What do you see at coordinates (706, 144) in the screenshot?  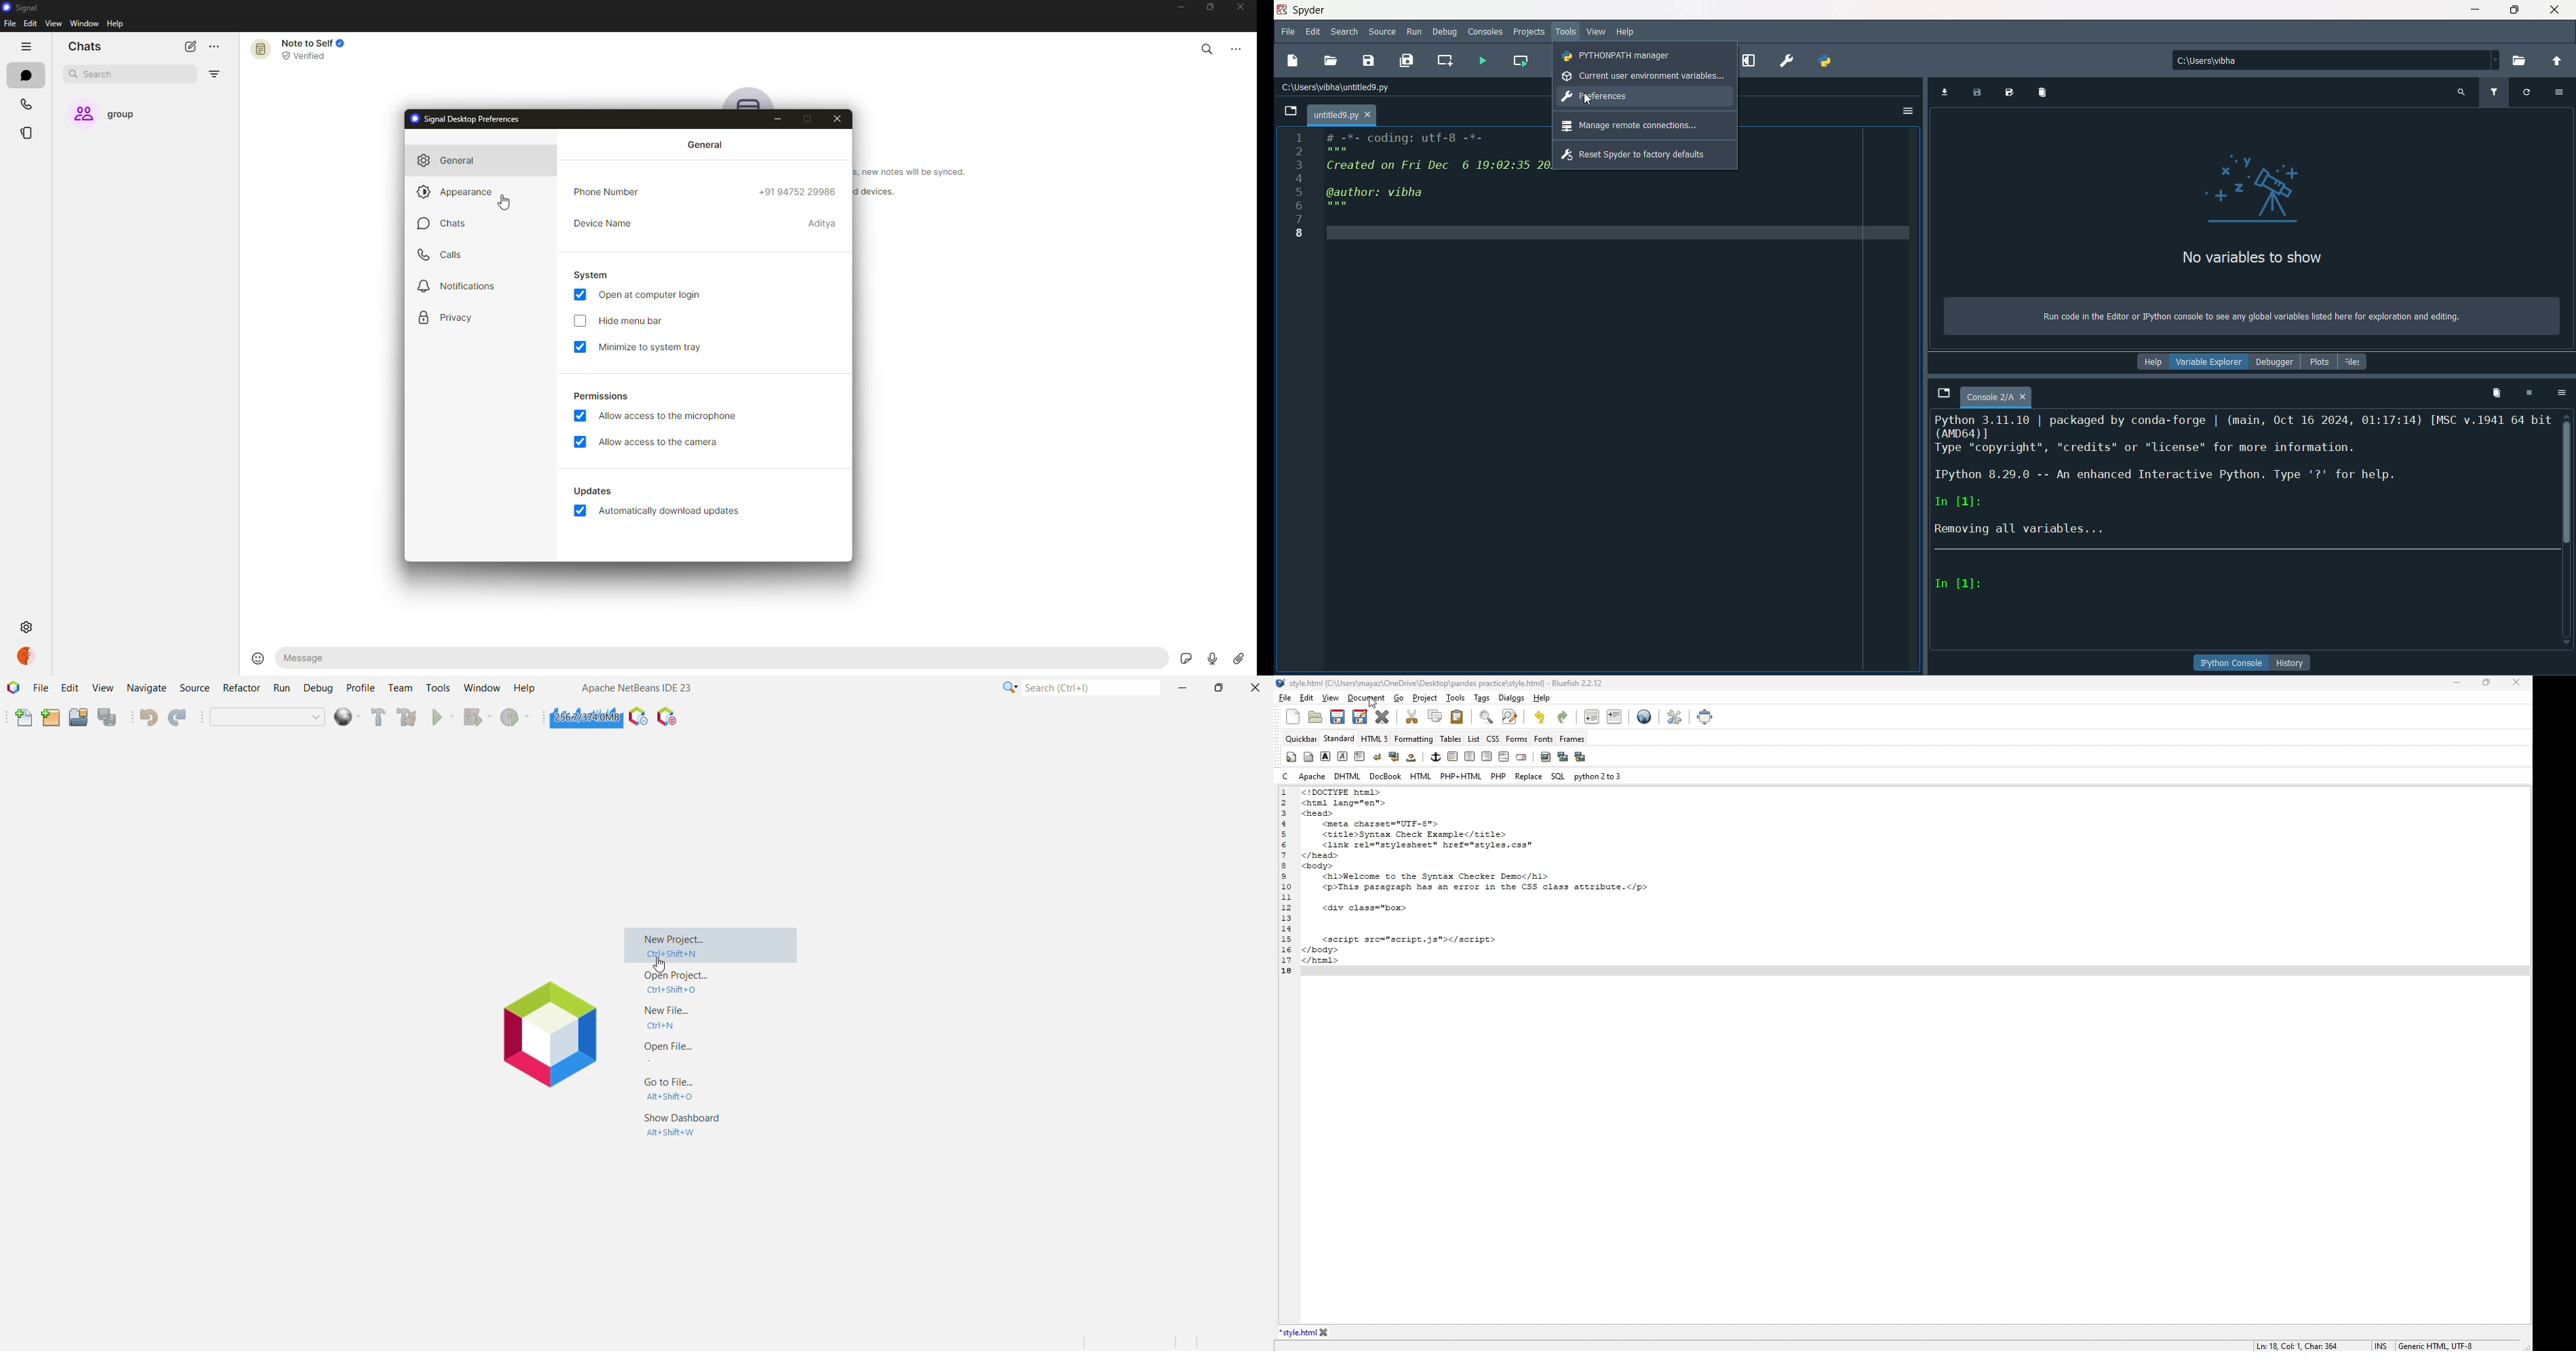 I see `general` at bounding box center [706, 144].